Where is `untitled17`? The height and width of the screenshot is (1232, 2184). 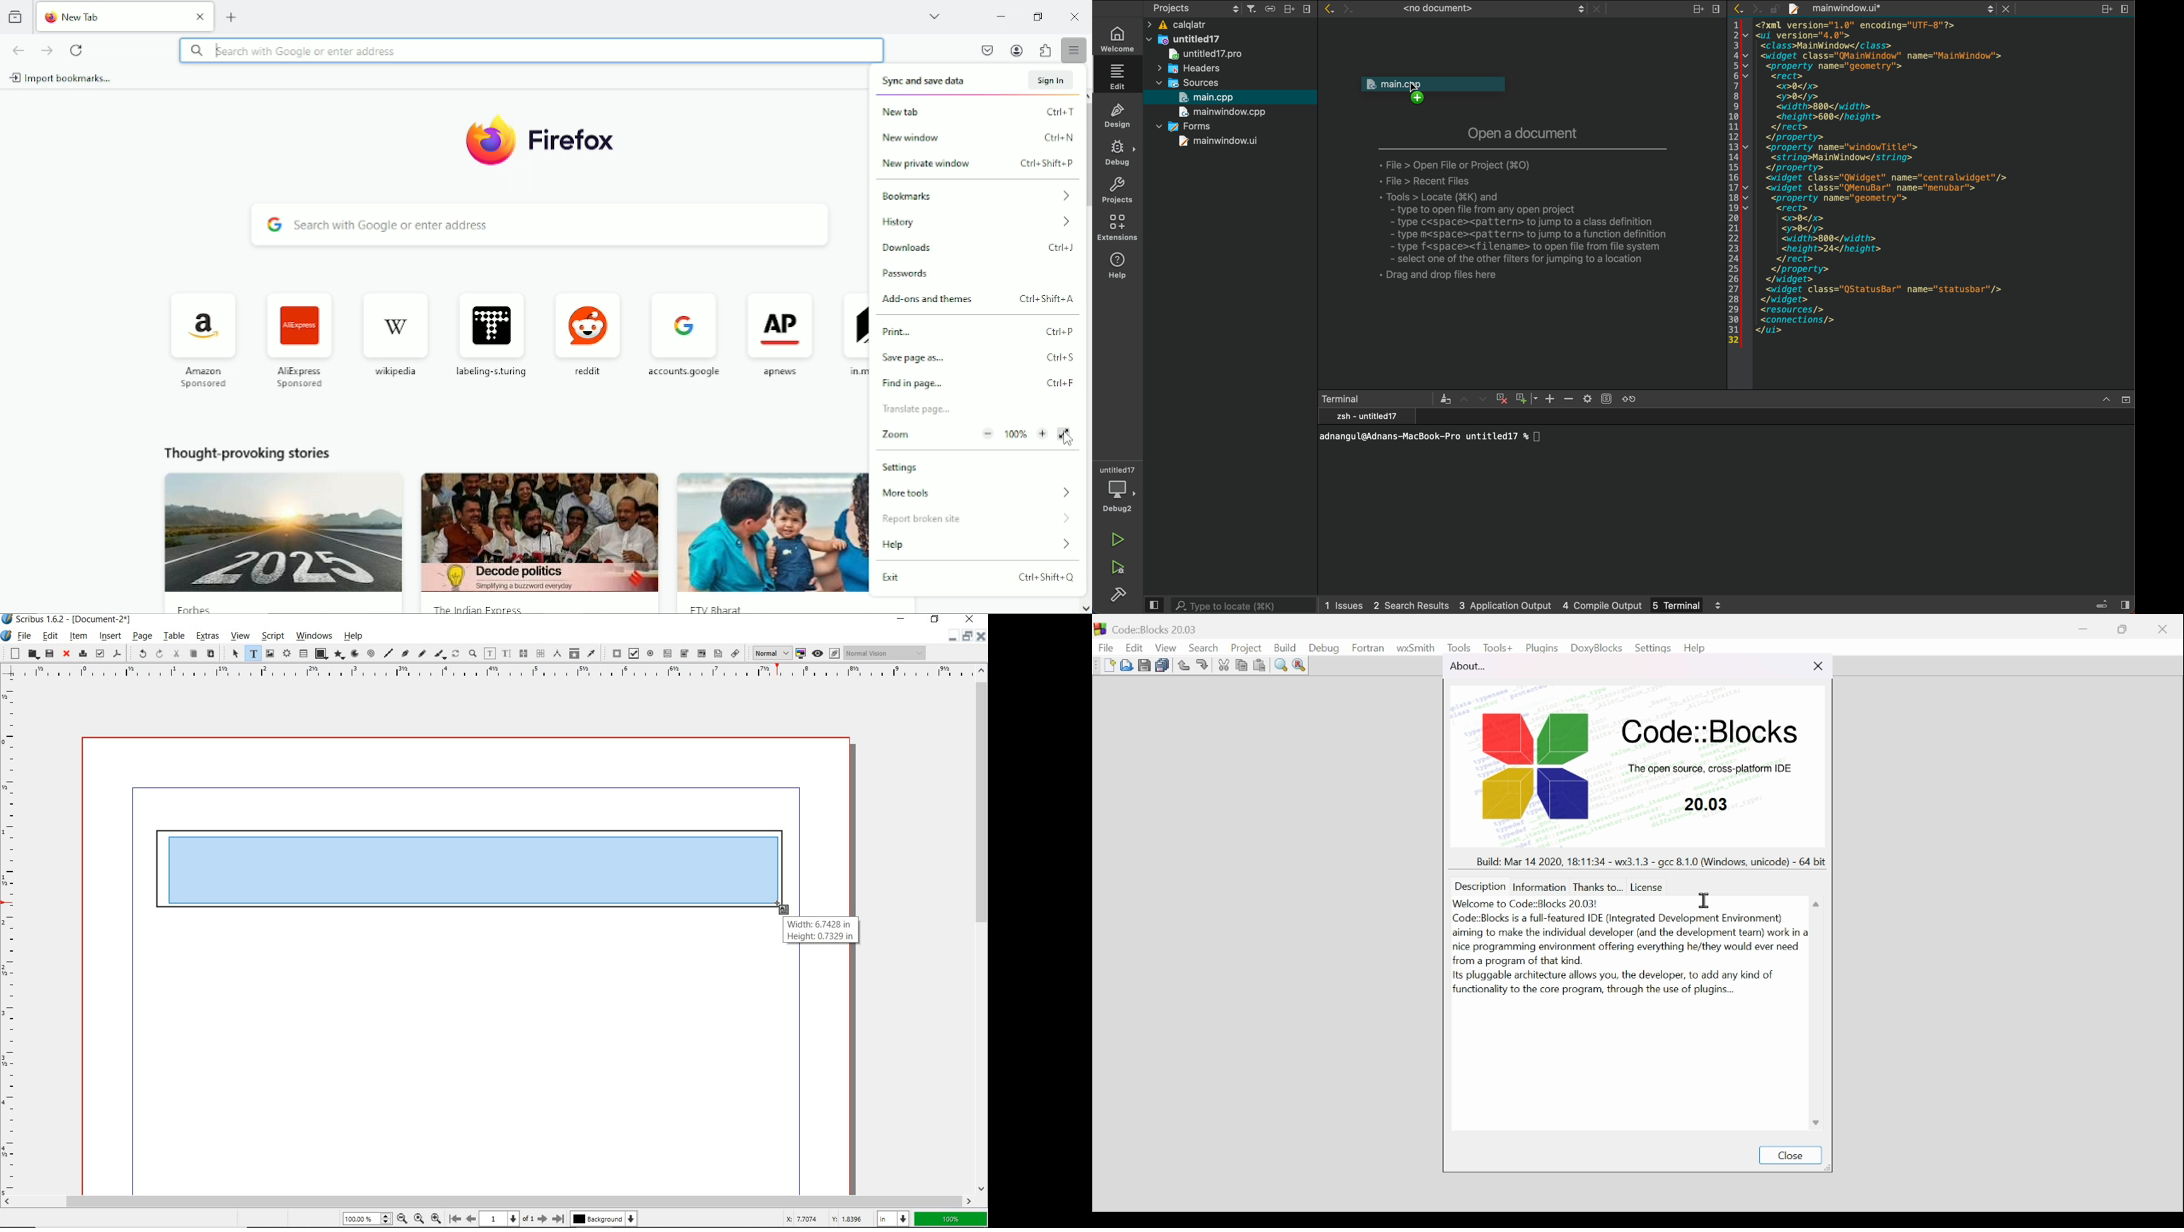
untitled17 is located at coordinates (1184, 40).